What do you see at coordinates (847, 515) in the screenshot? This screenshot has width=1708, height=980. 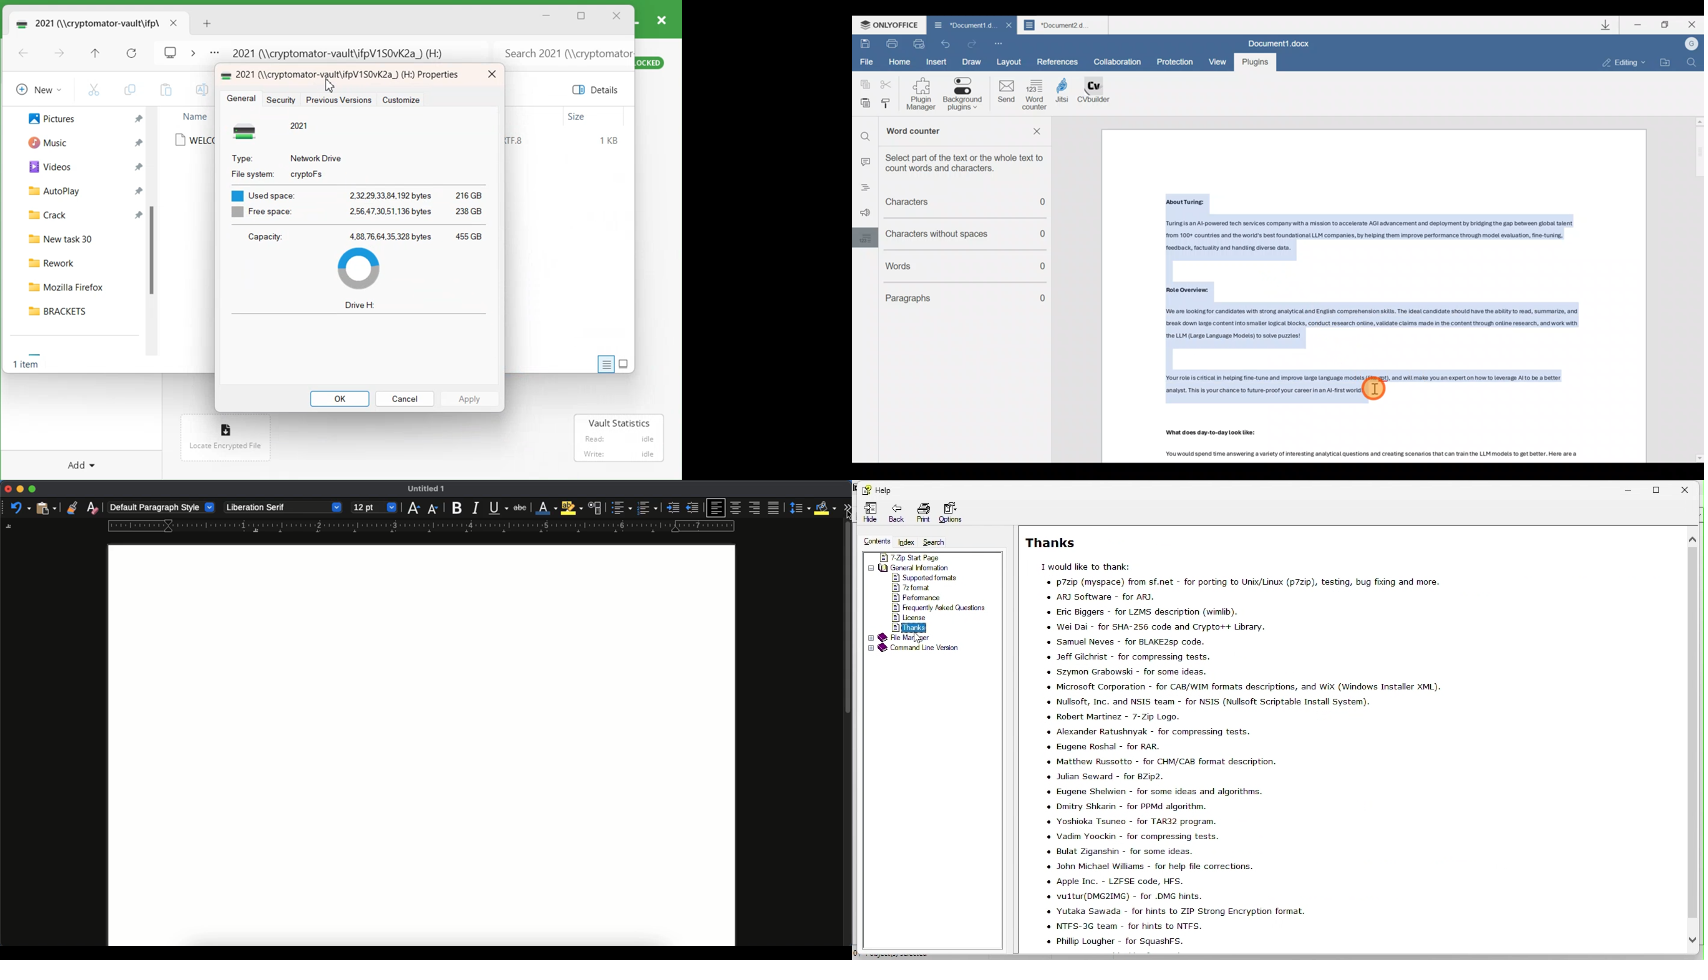 I see `Cursor` at bounding box center [847, 515].